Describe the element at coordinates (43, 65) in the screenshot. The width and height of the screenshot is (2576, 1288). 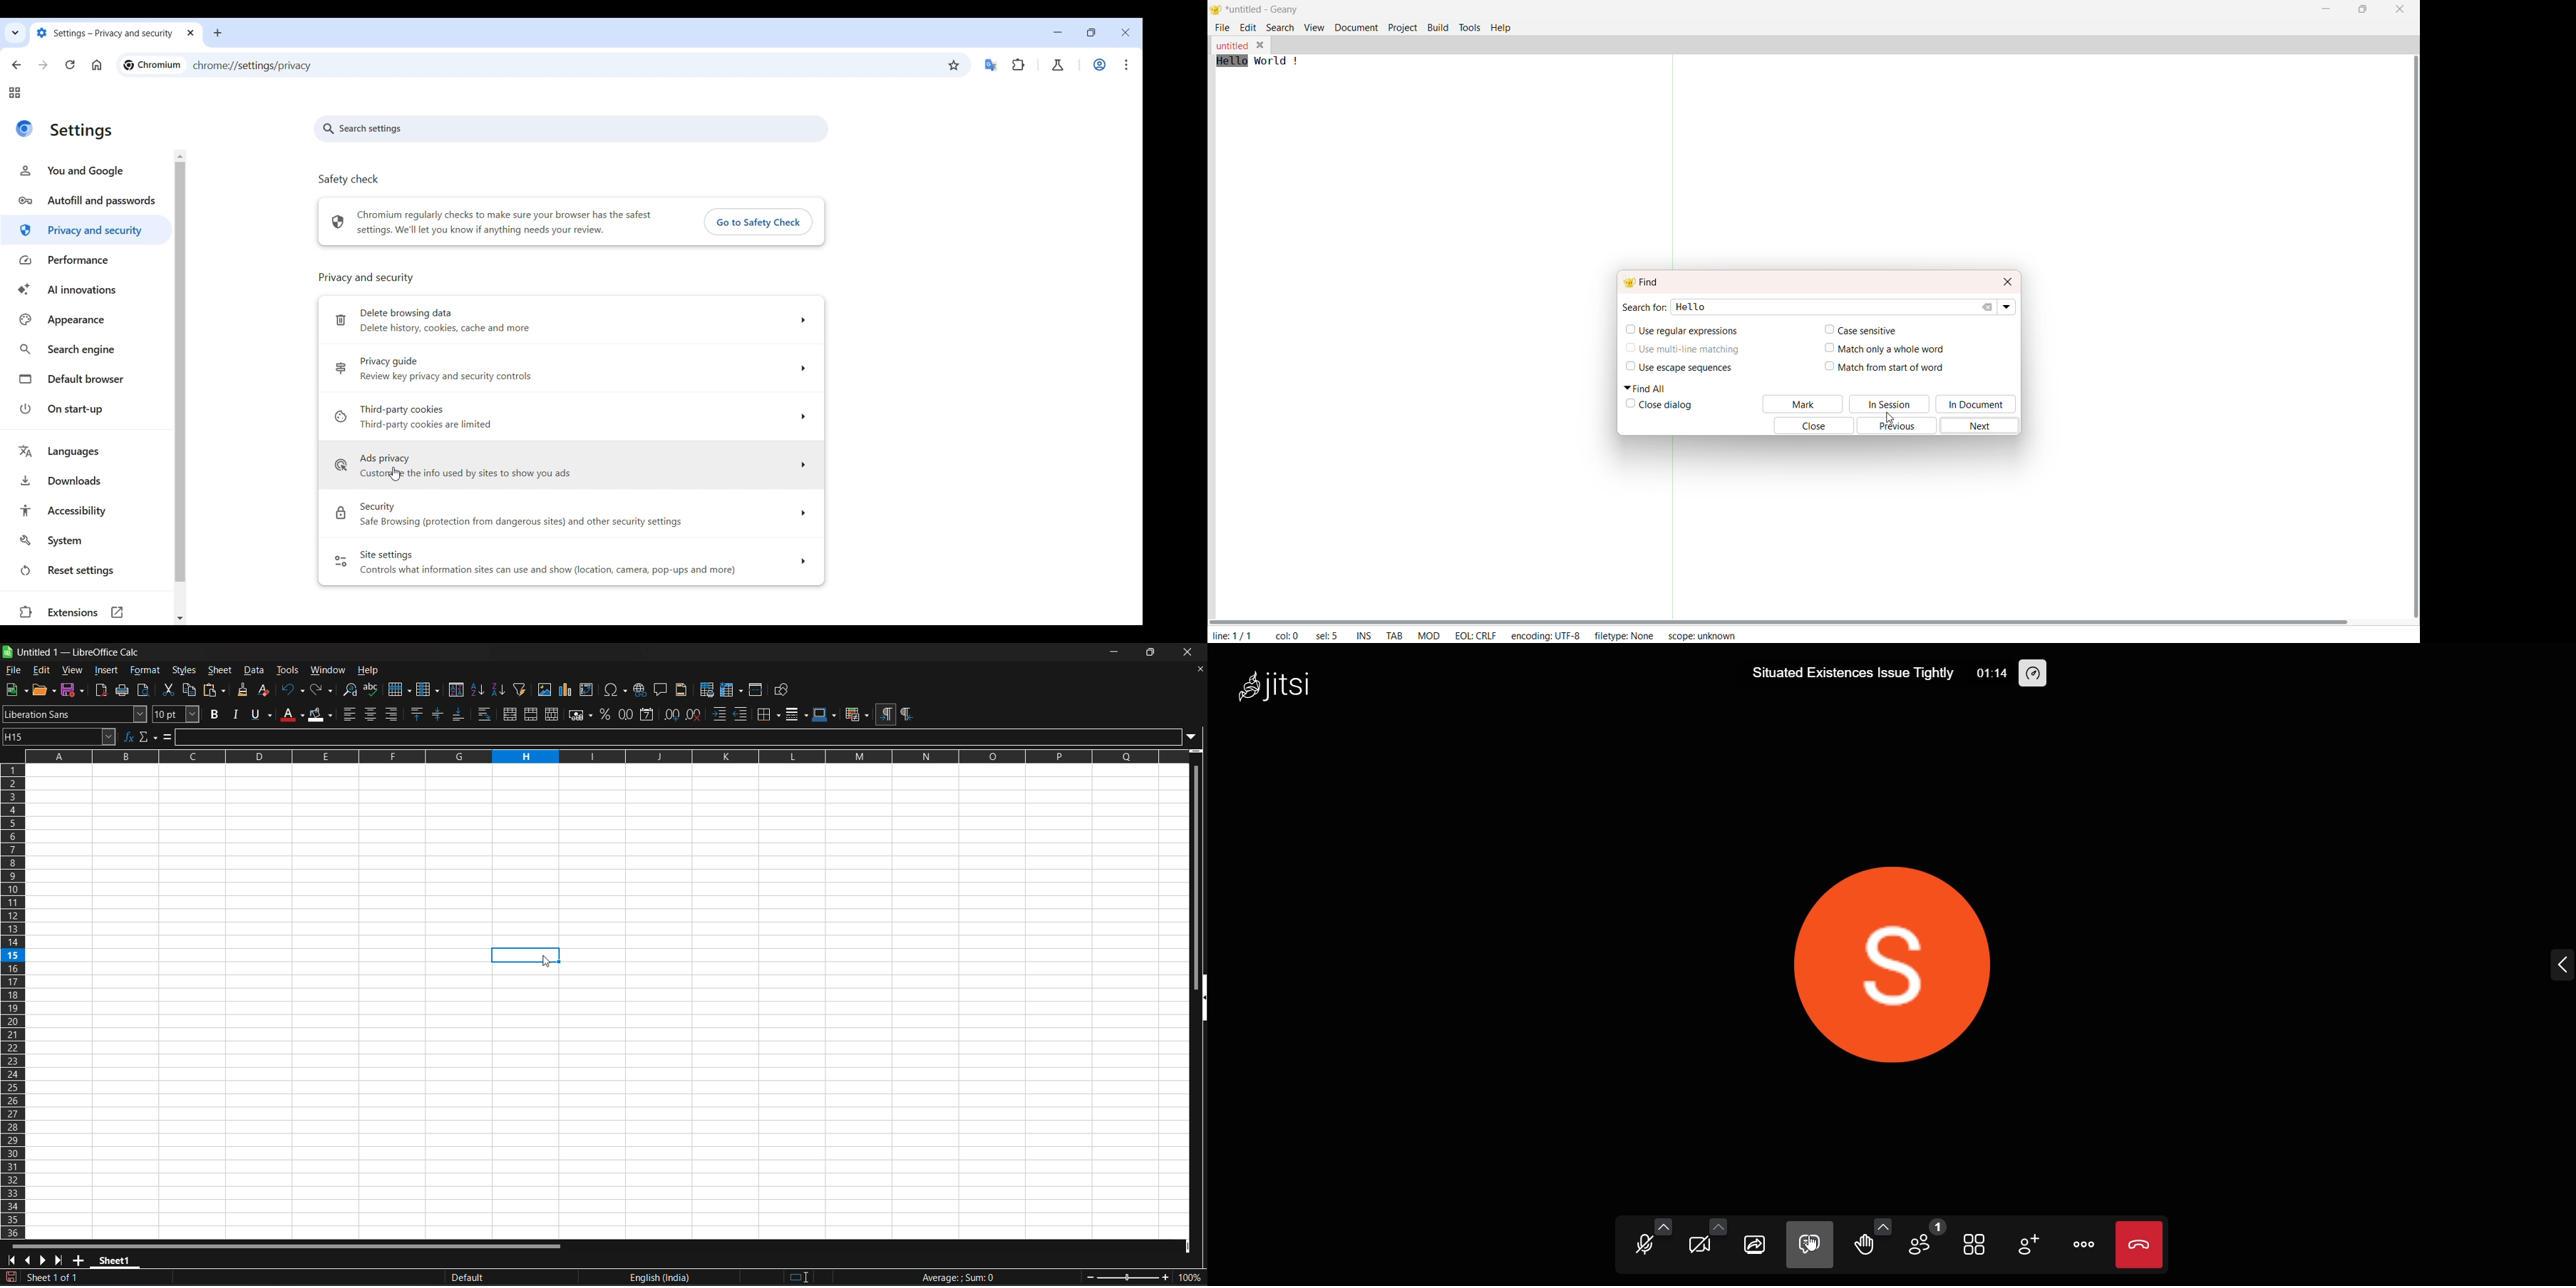
I see `Go forward` at that location.